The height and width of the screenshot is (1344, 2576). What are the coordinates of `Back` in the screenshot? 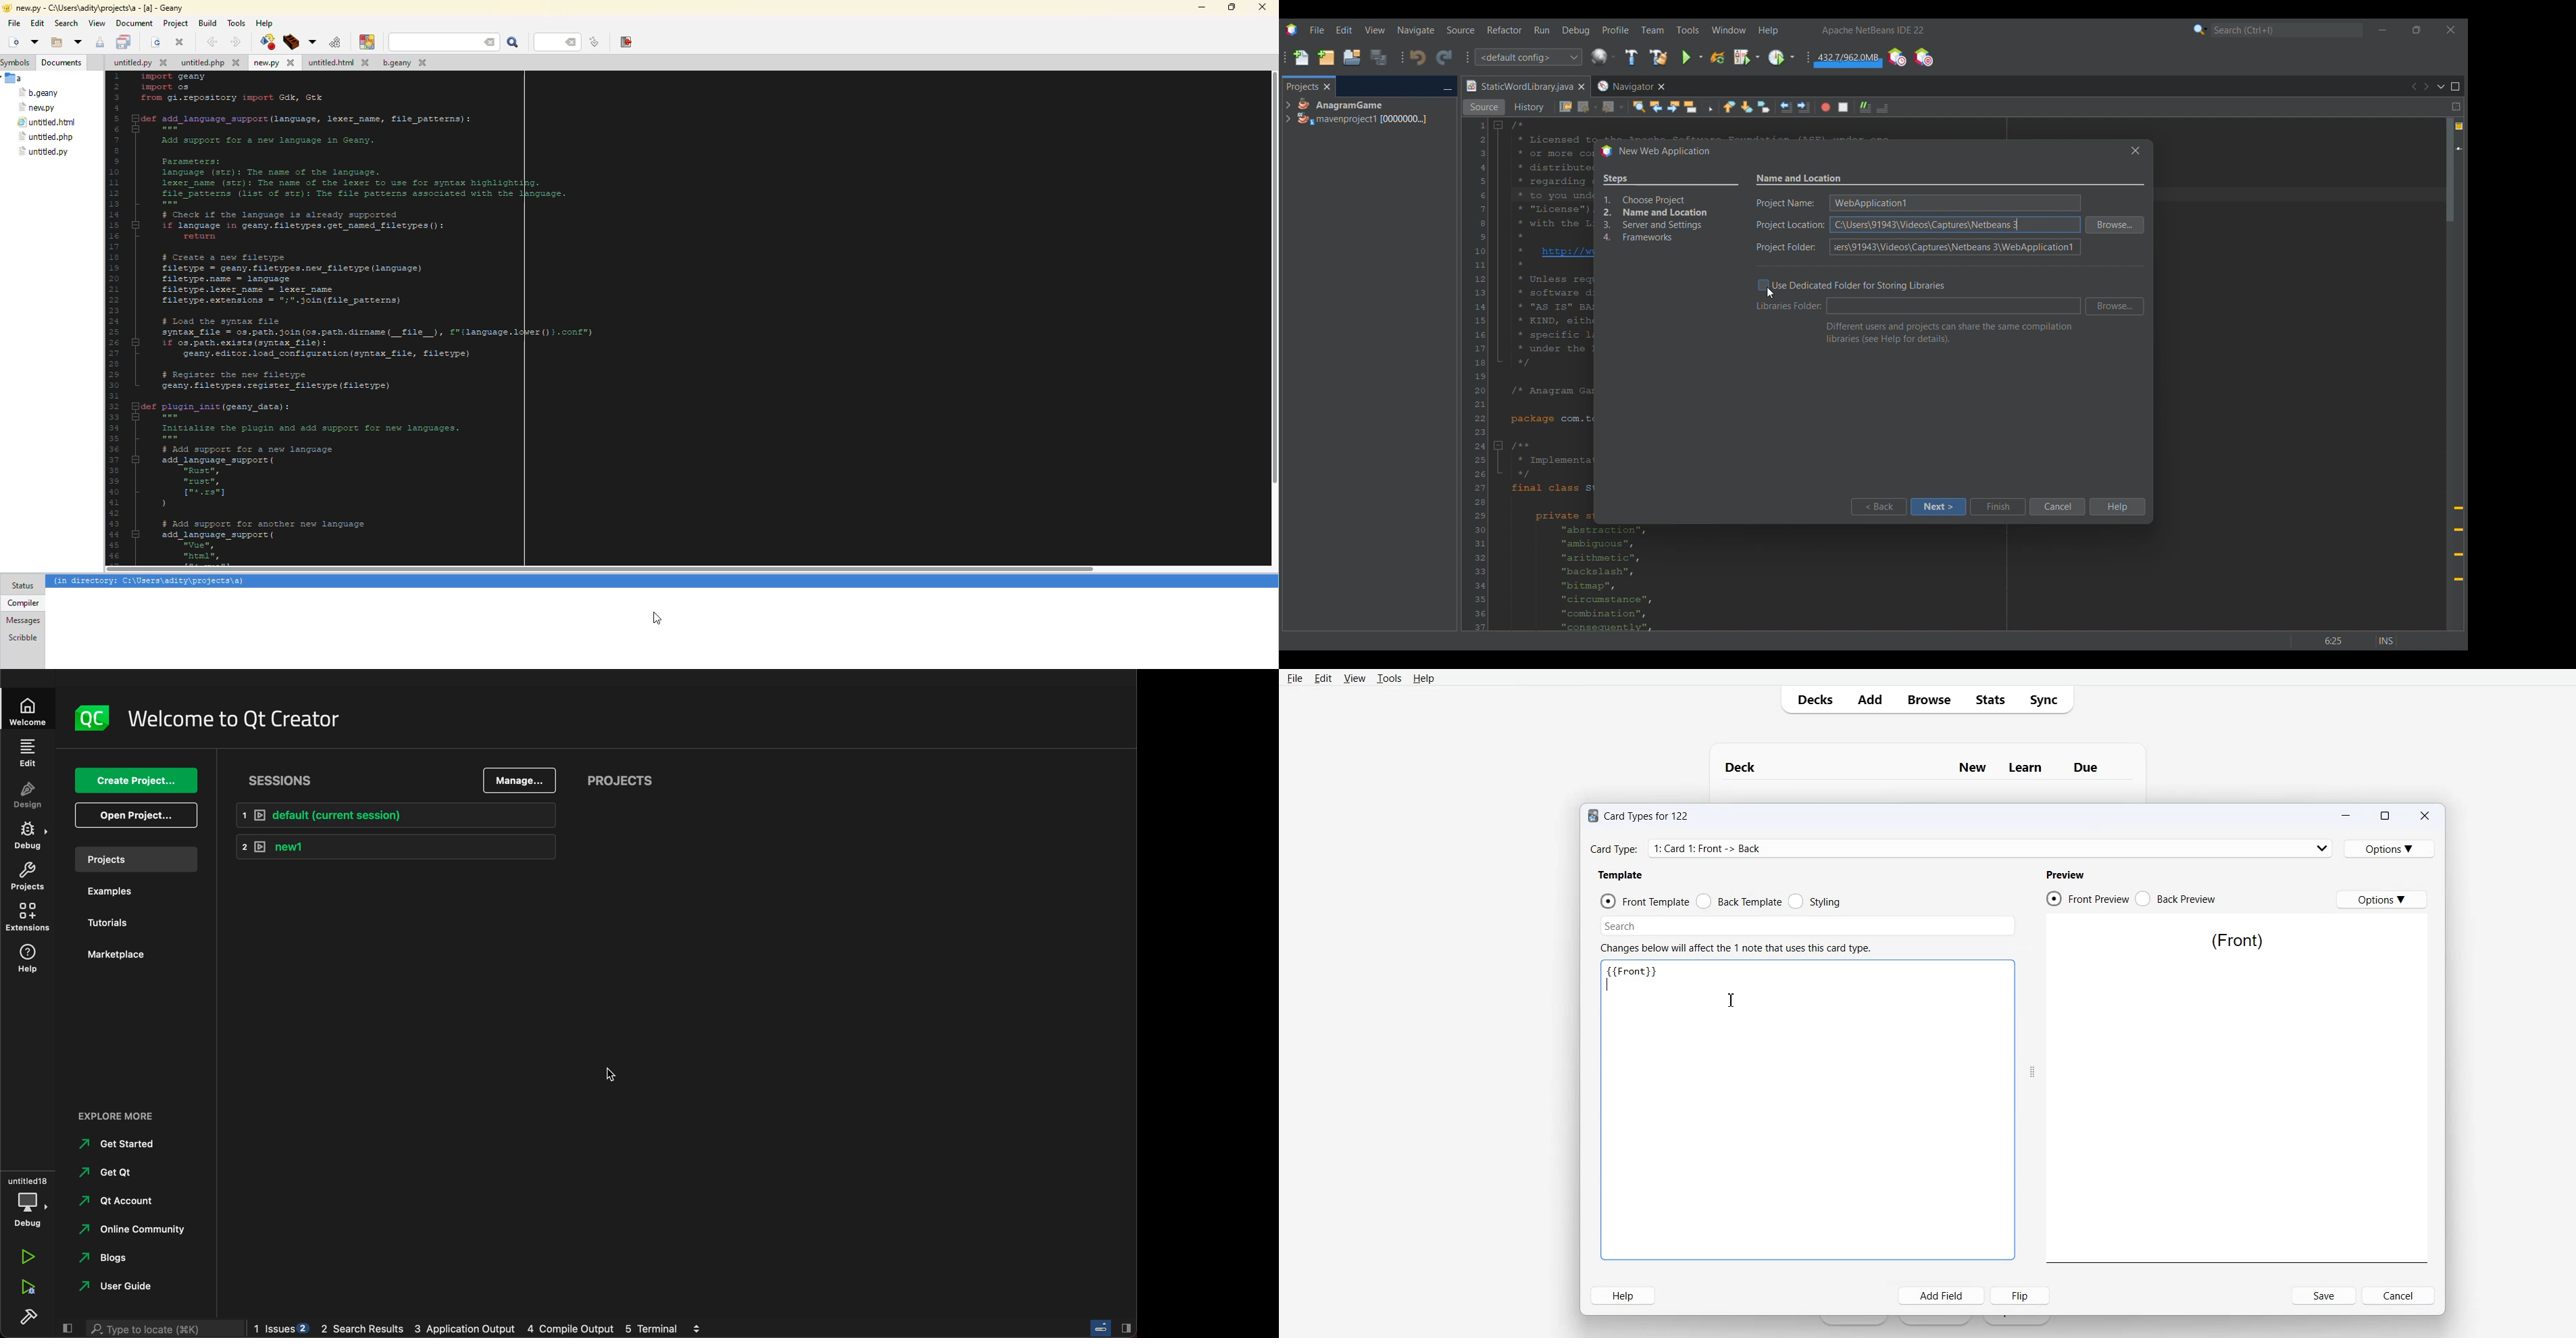 It's located at (1878, 507).